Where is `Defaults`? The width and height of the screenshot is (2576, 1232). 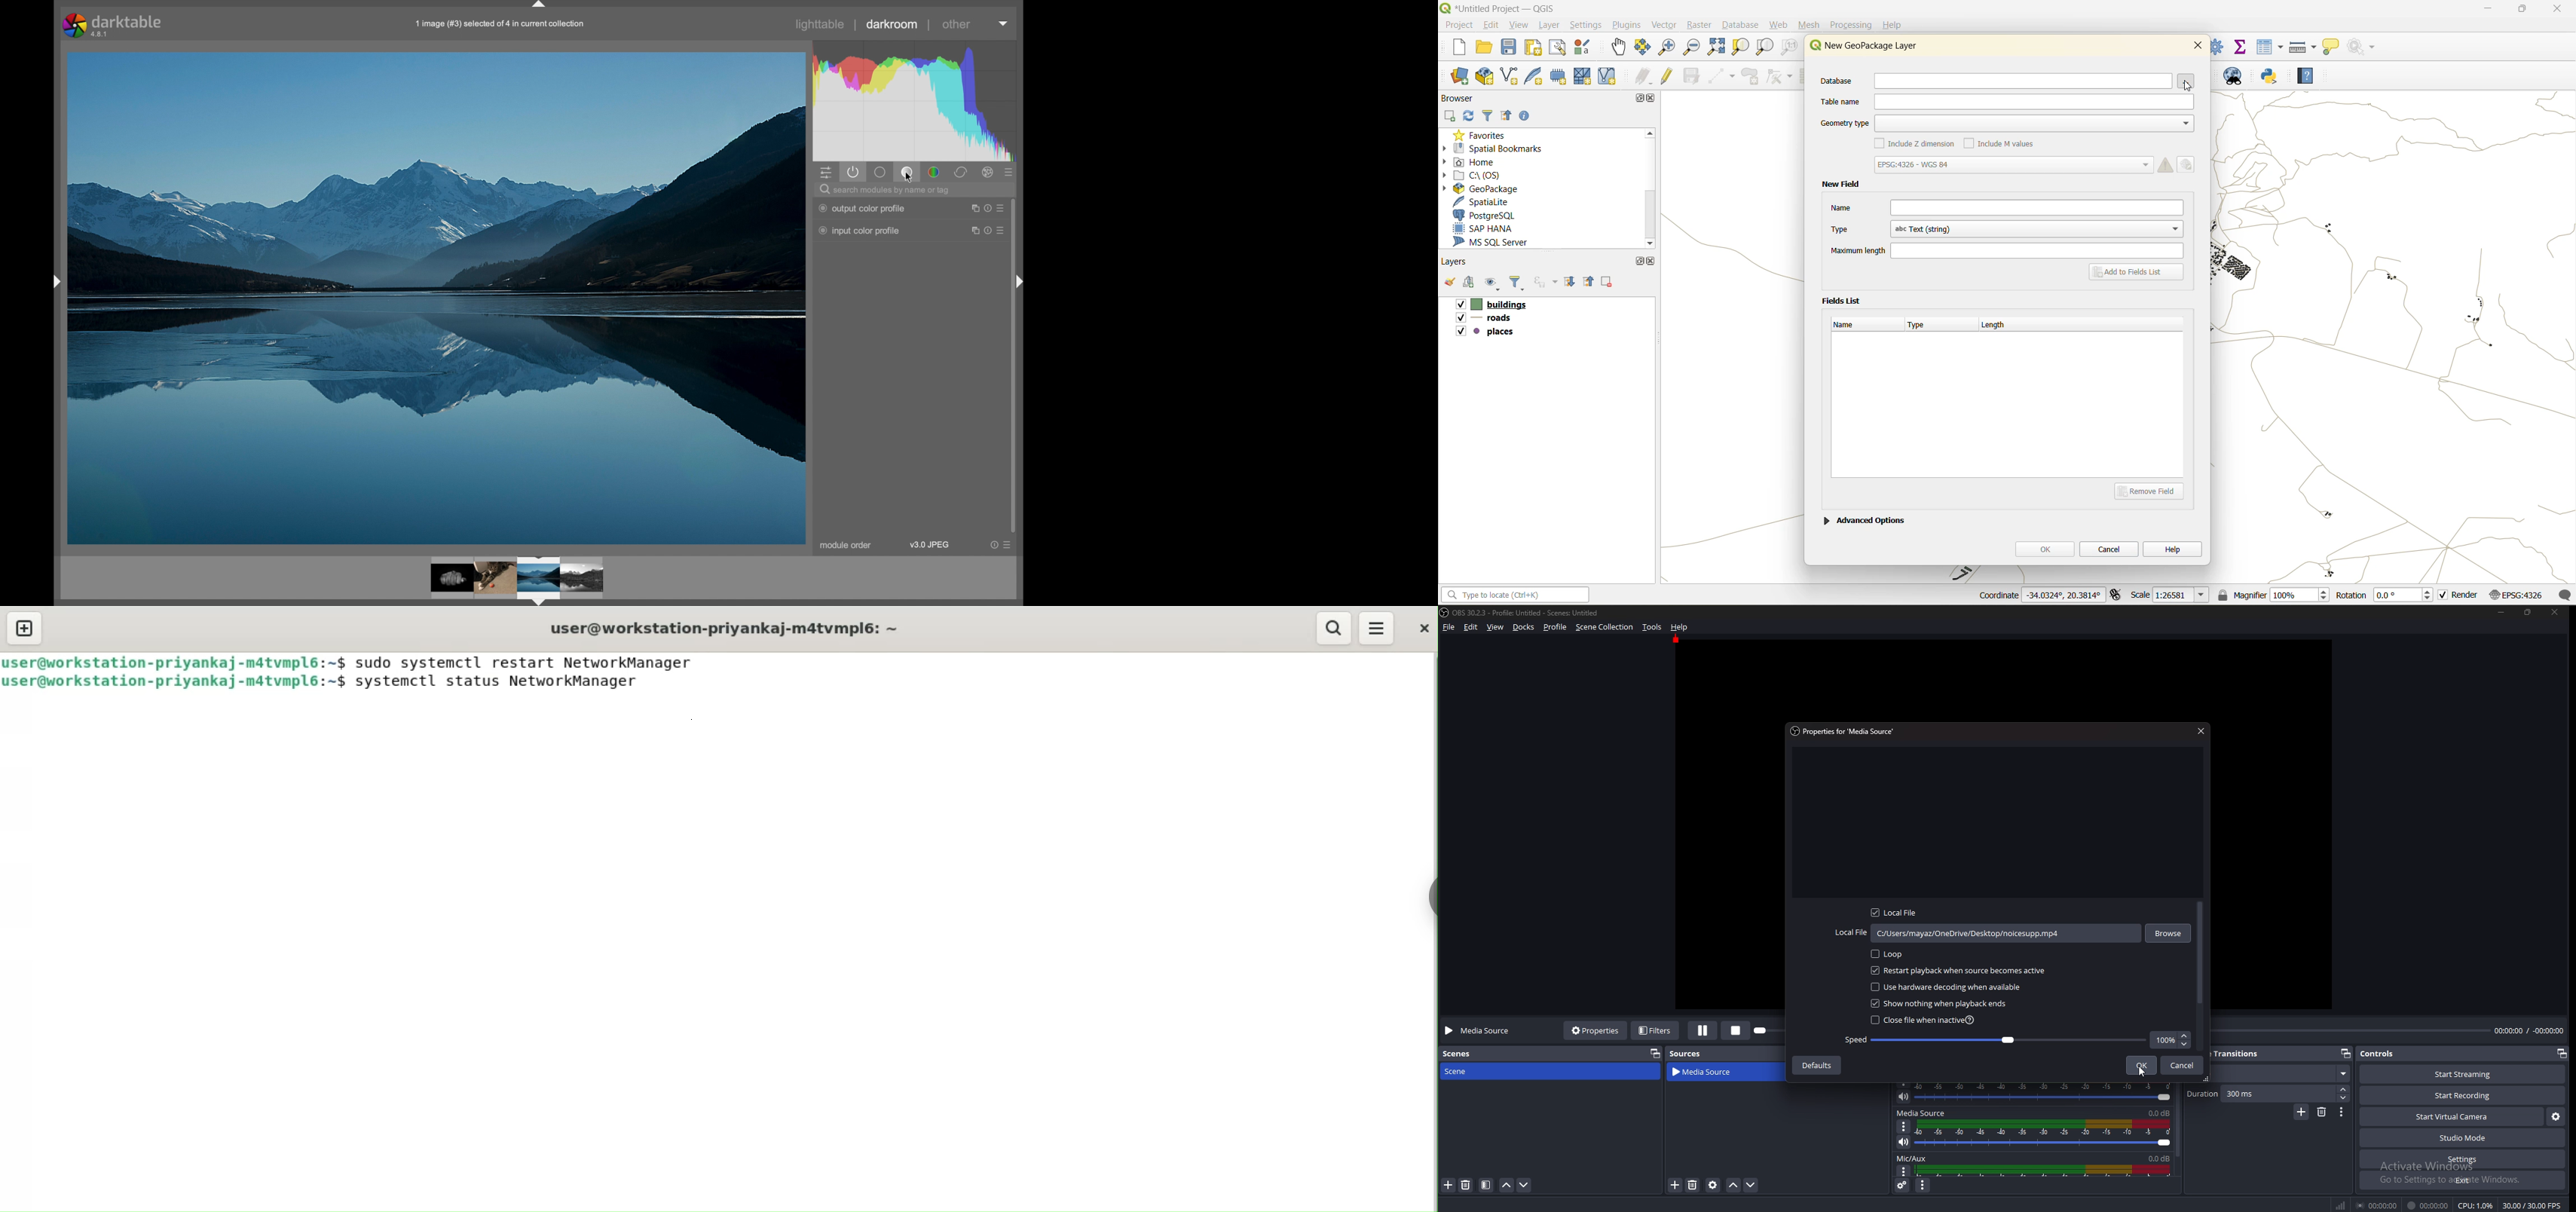 Defaults is located at coordinates (1816, 1065).